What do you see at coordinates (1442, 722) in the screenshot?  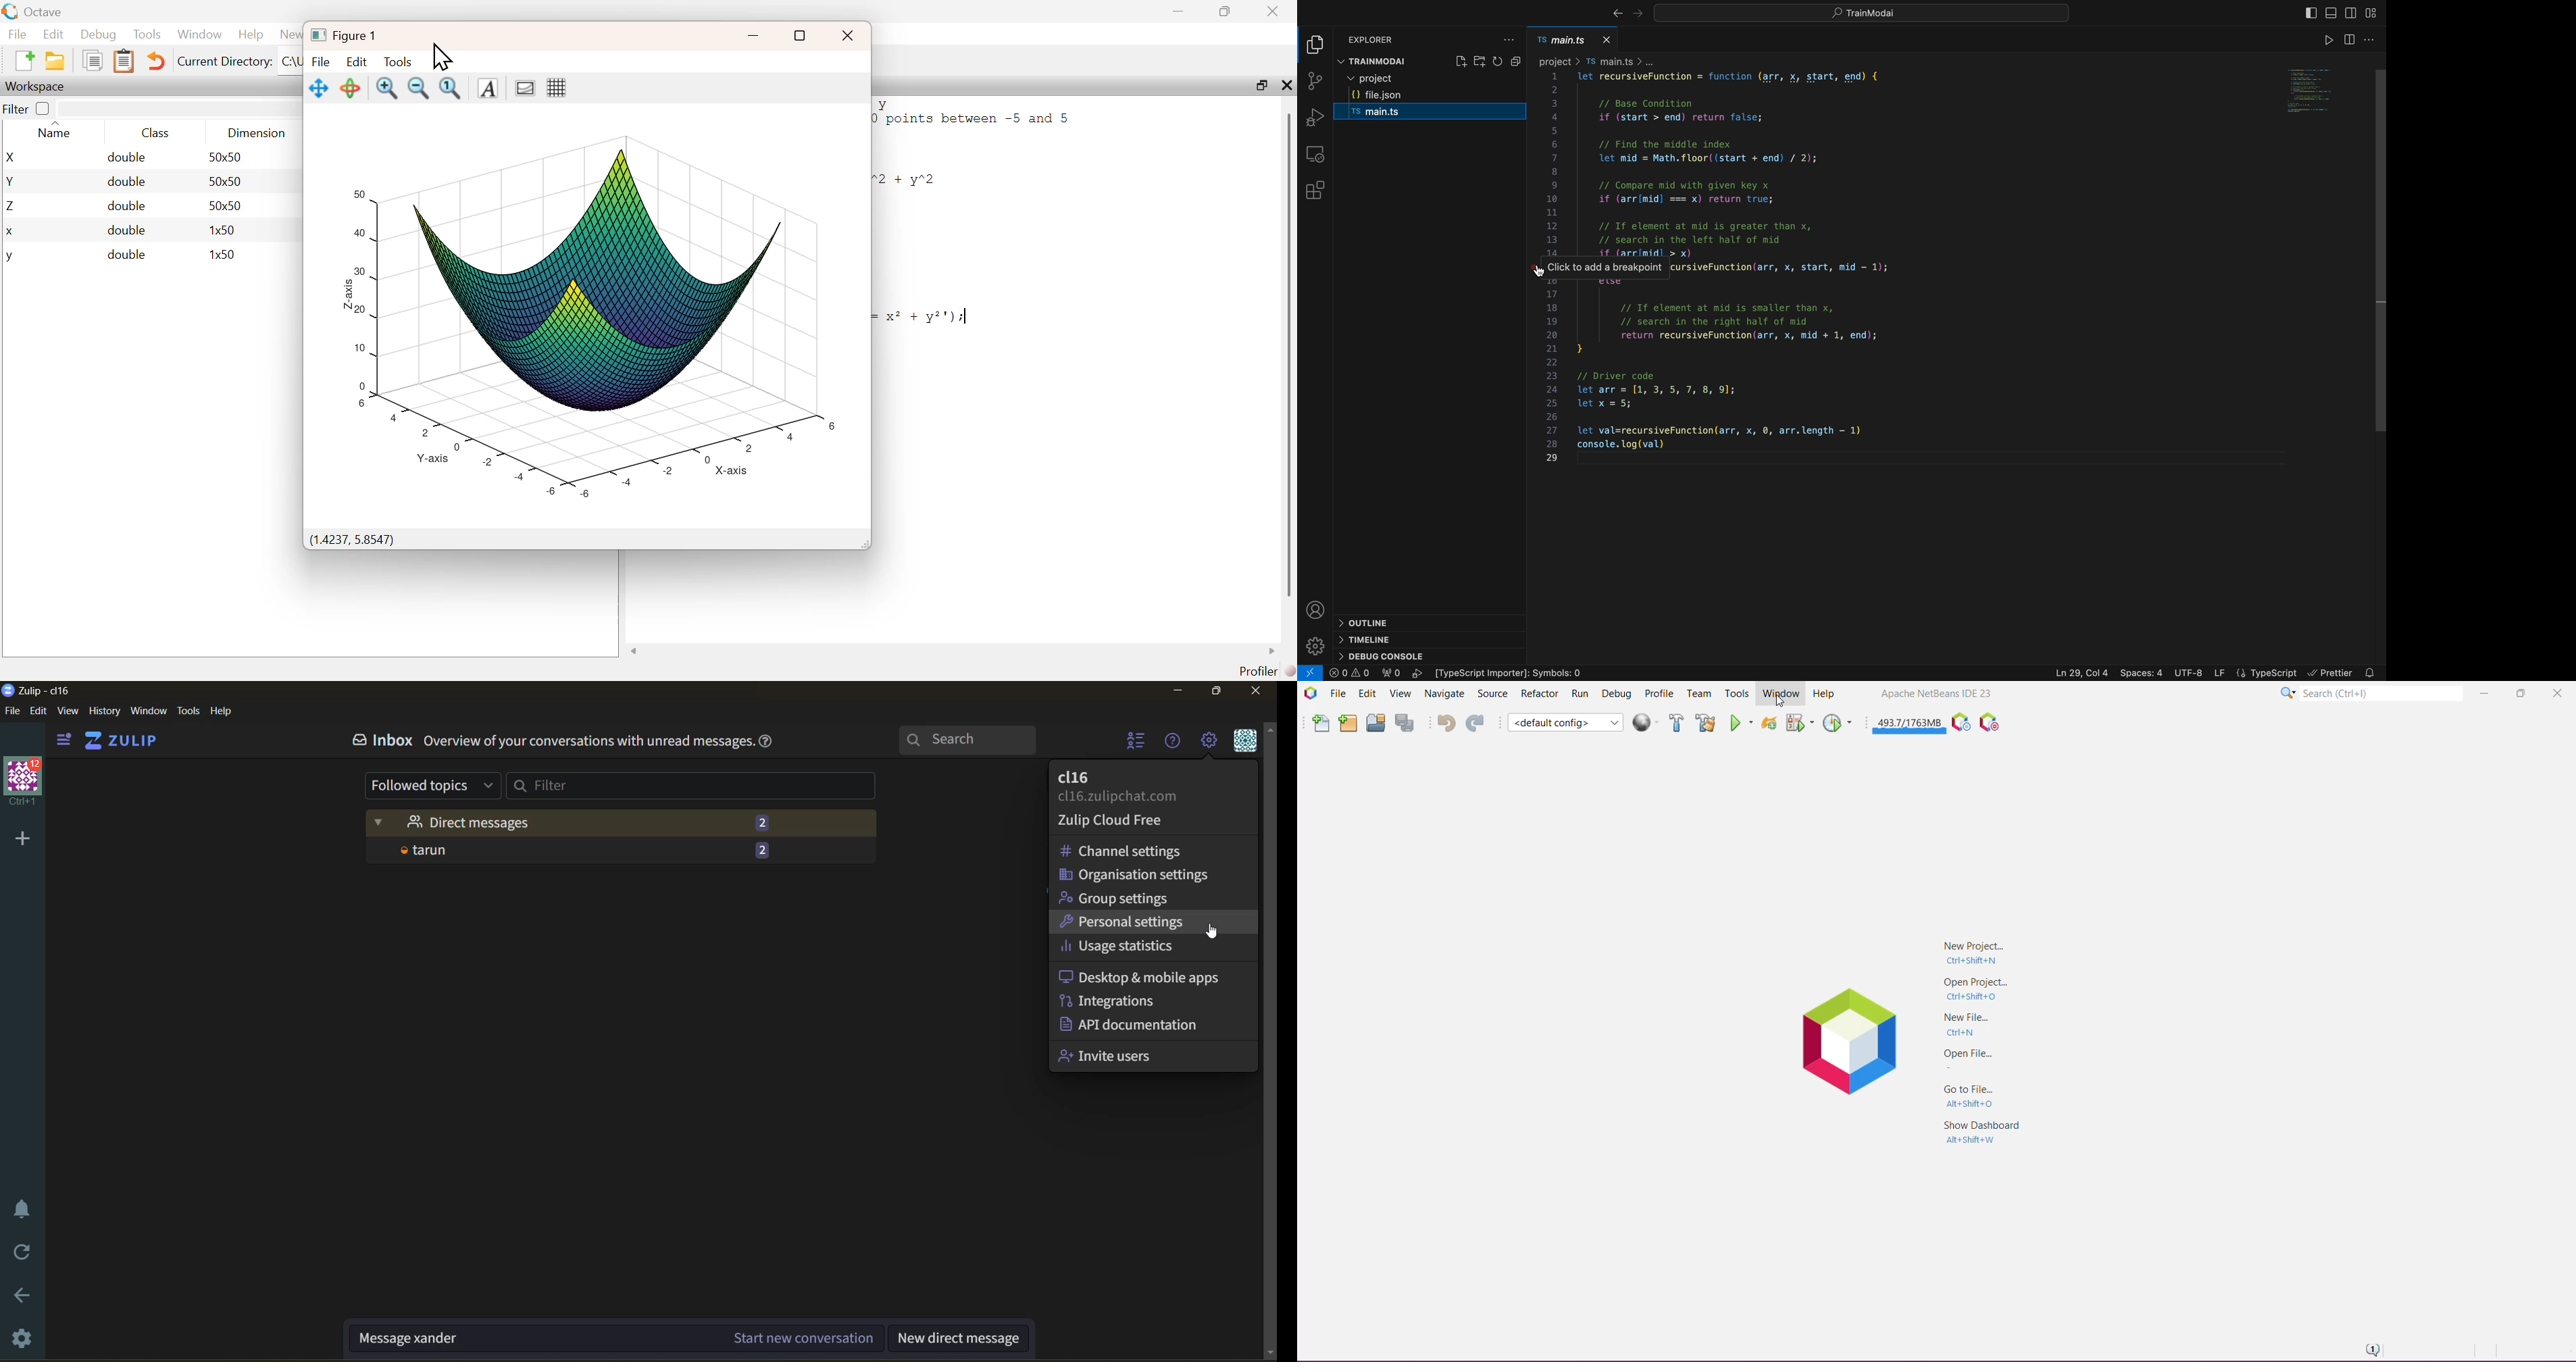 I see `Undo` at bounding box center [1442, 722].